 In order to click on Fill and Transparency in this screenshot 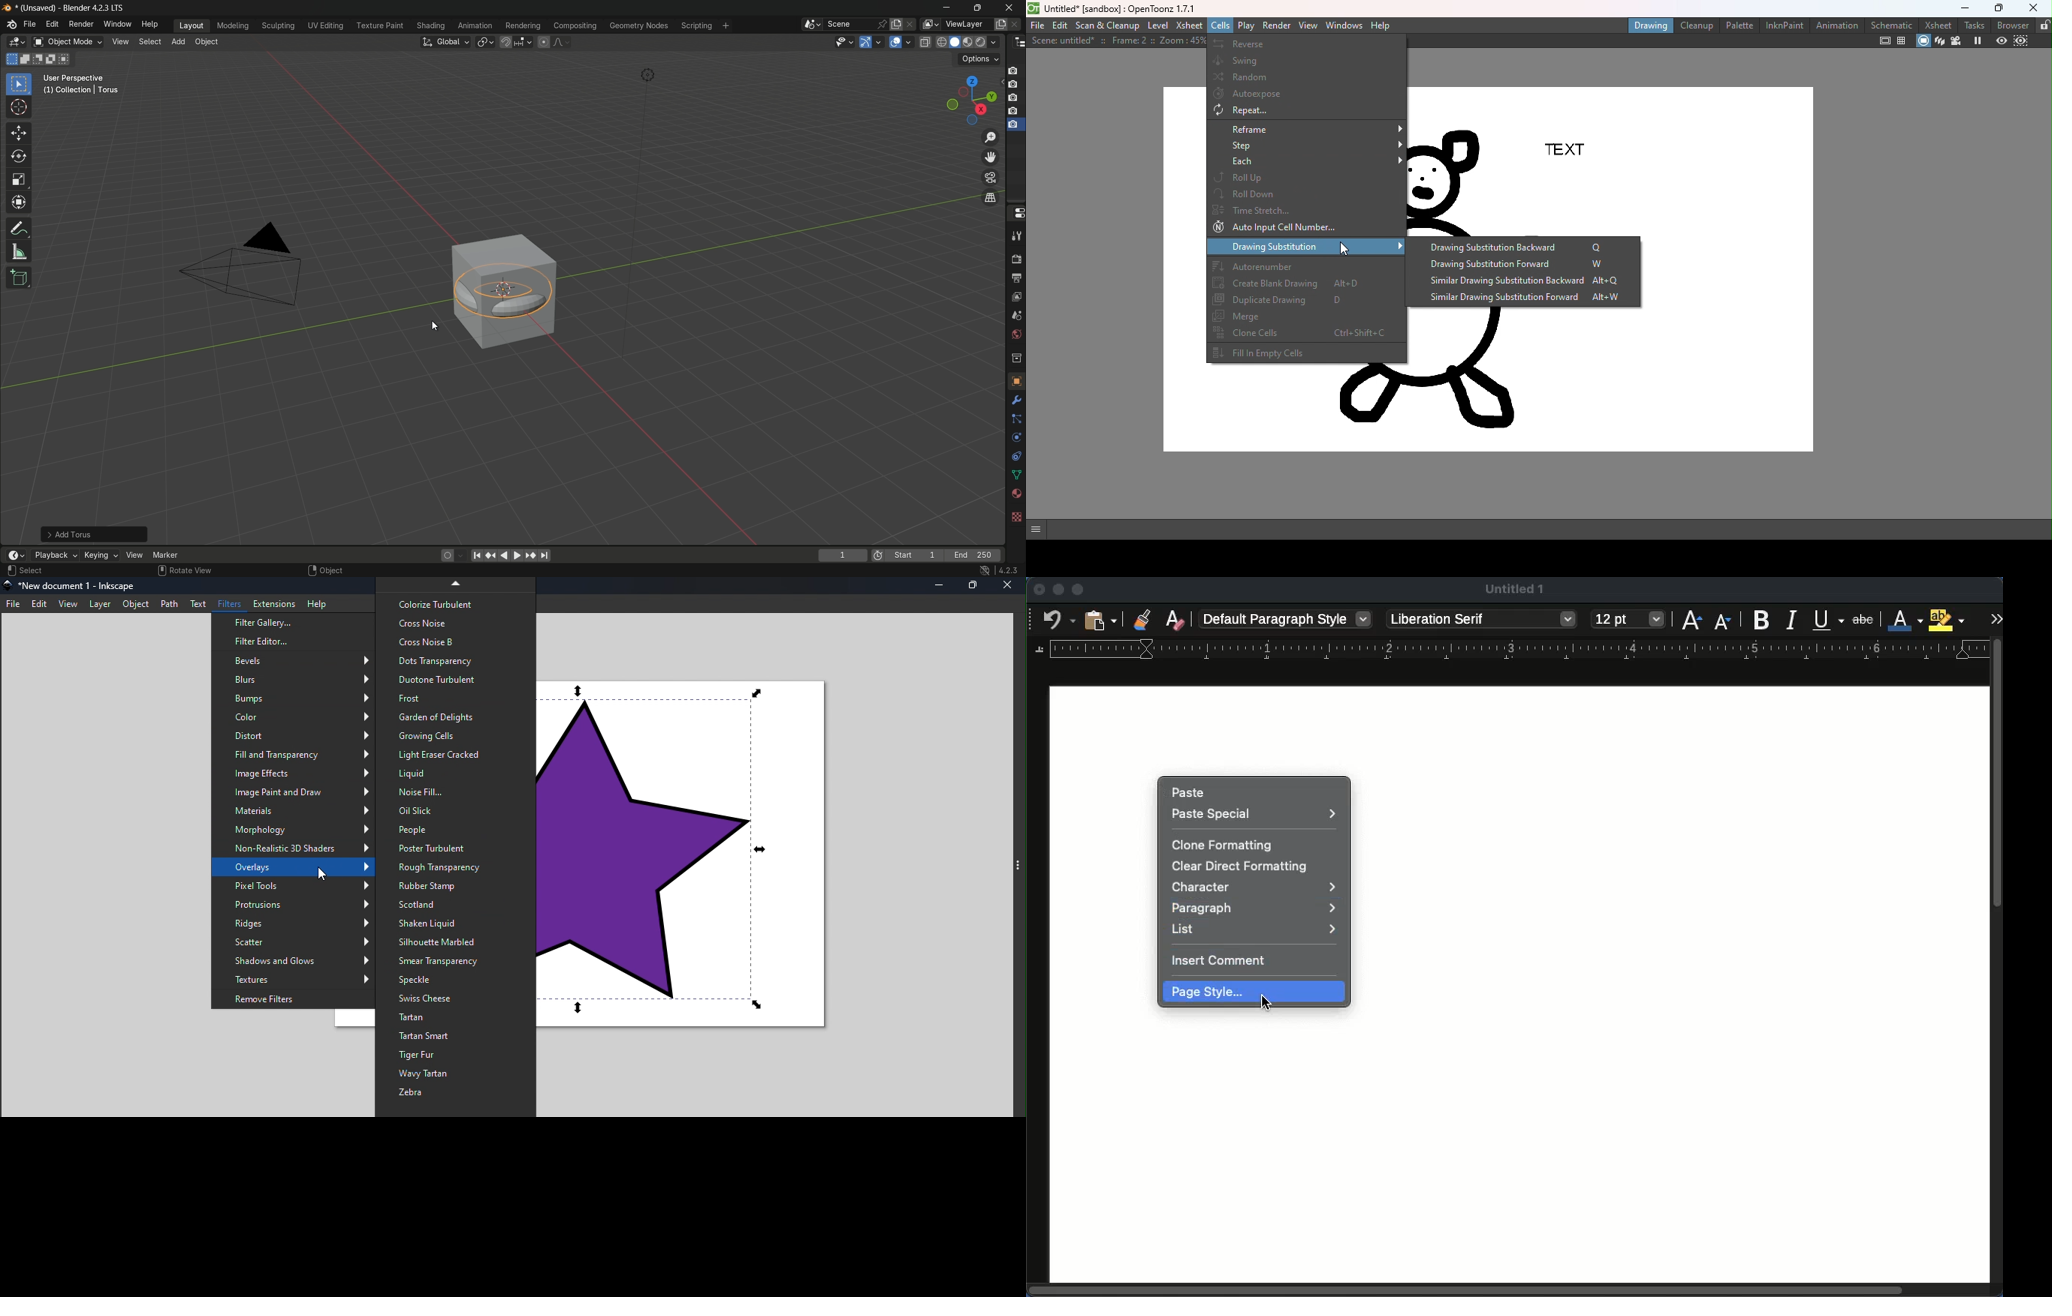, I will do `click(291, 756)`.